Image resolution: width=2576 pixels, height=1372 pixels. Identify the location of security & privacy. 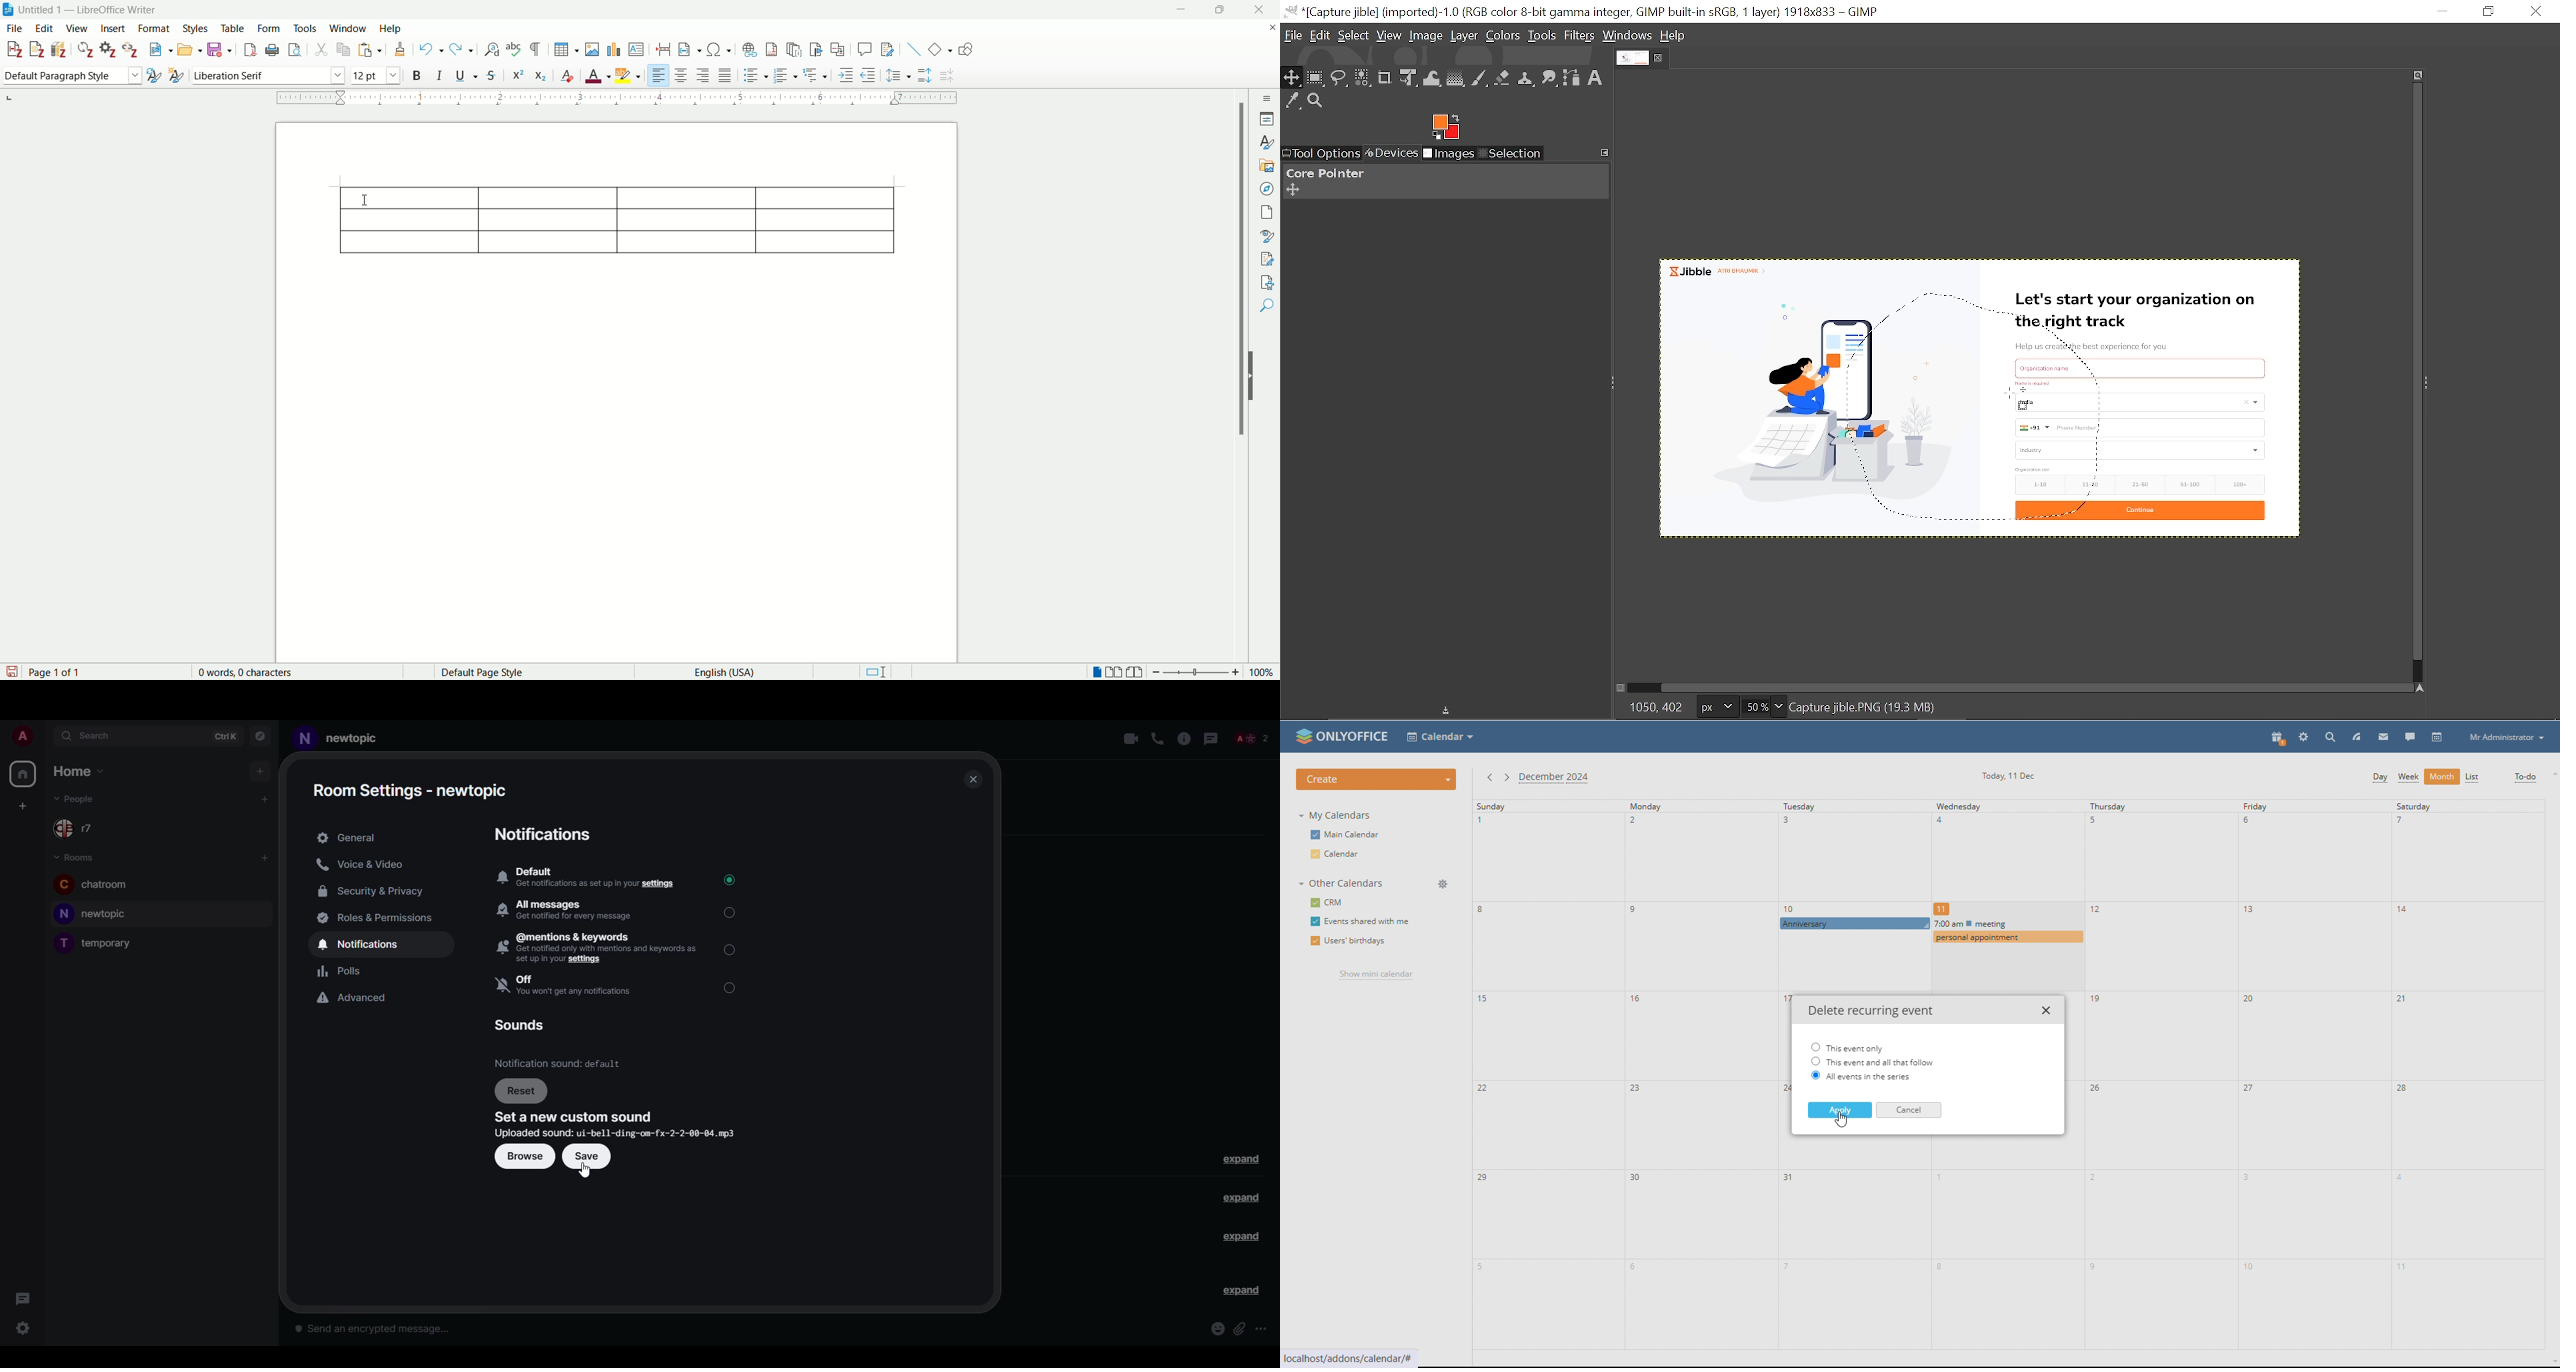
(373, 891).